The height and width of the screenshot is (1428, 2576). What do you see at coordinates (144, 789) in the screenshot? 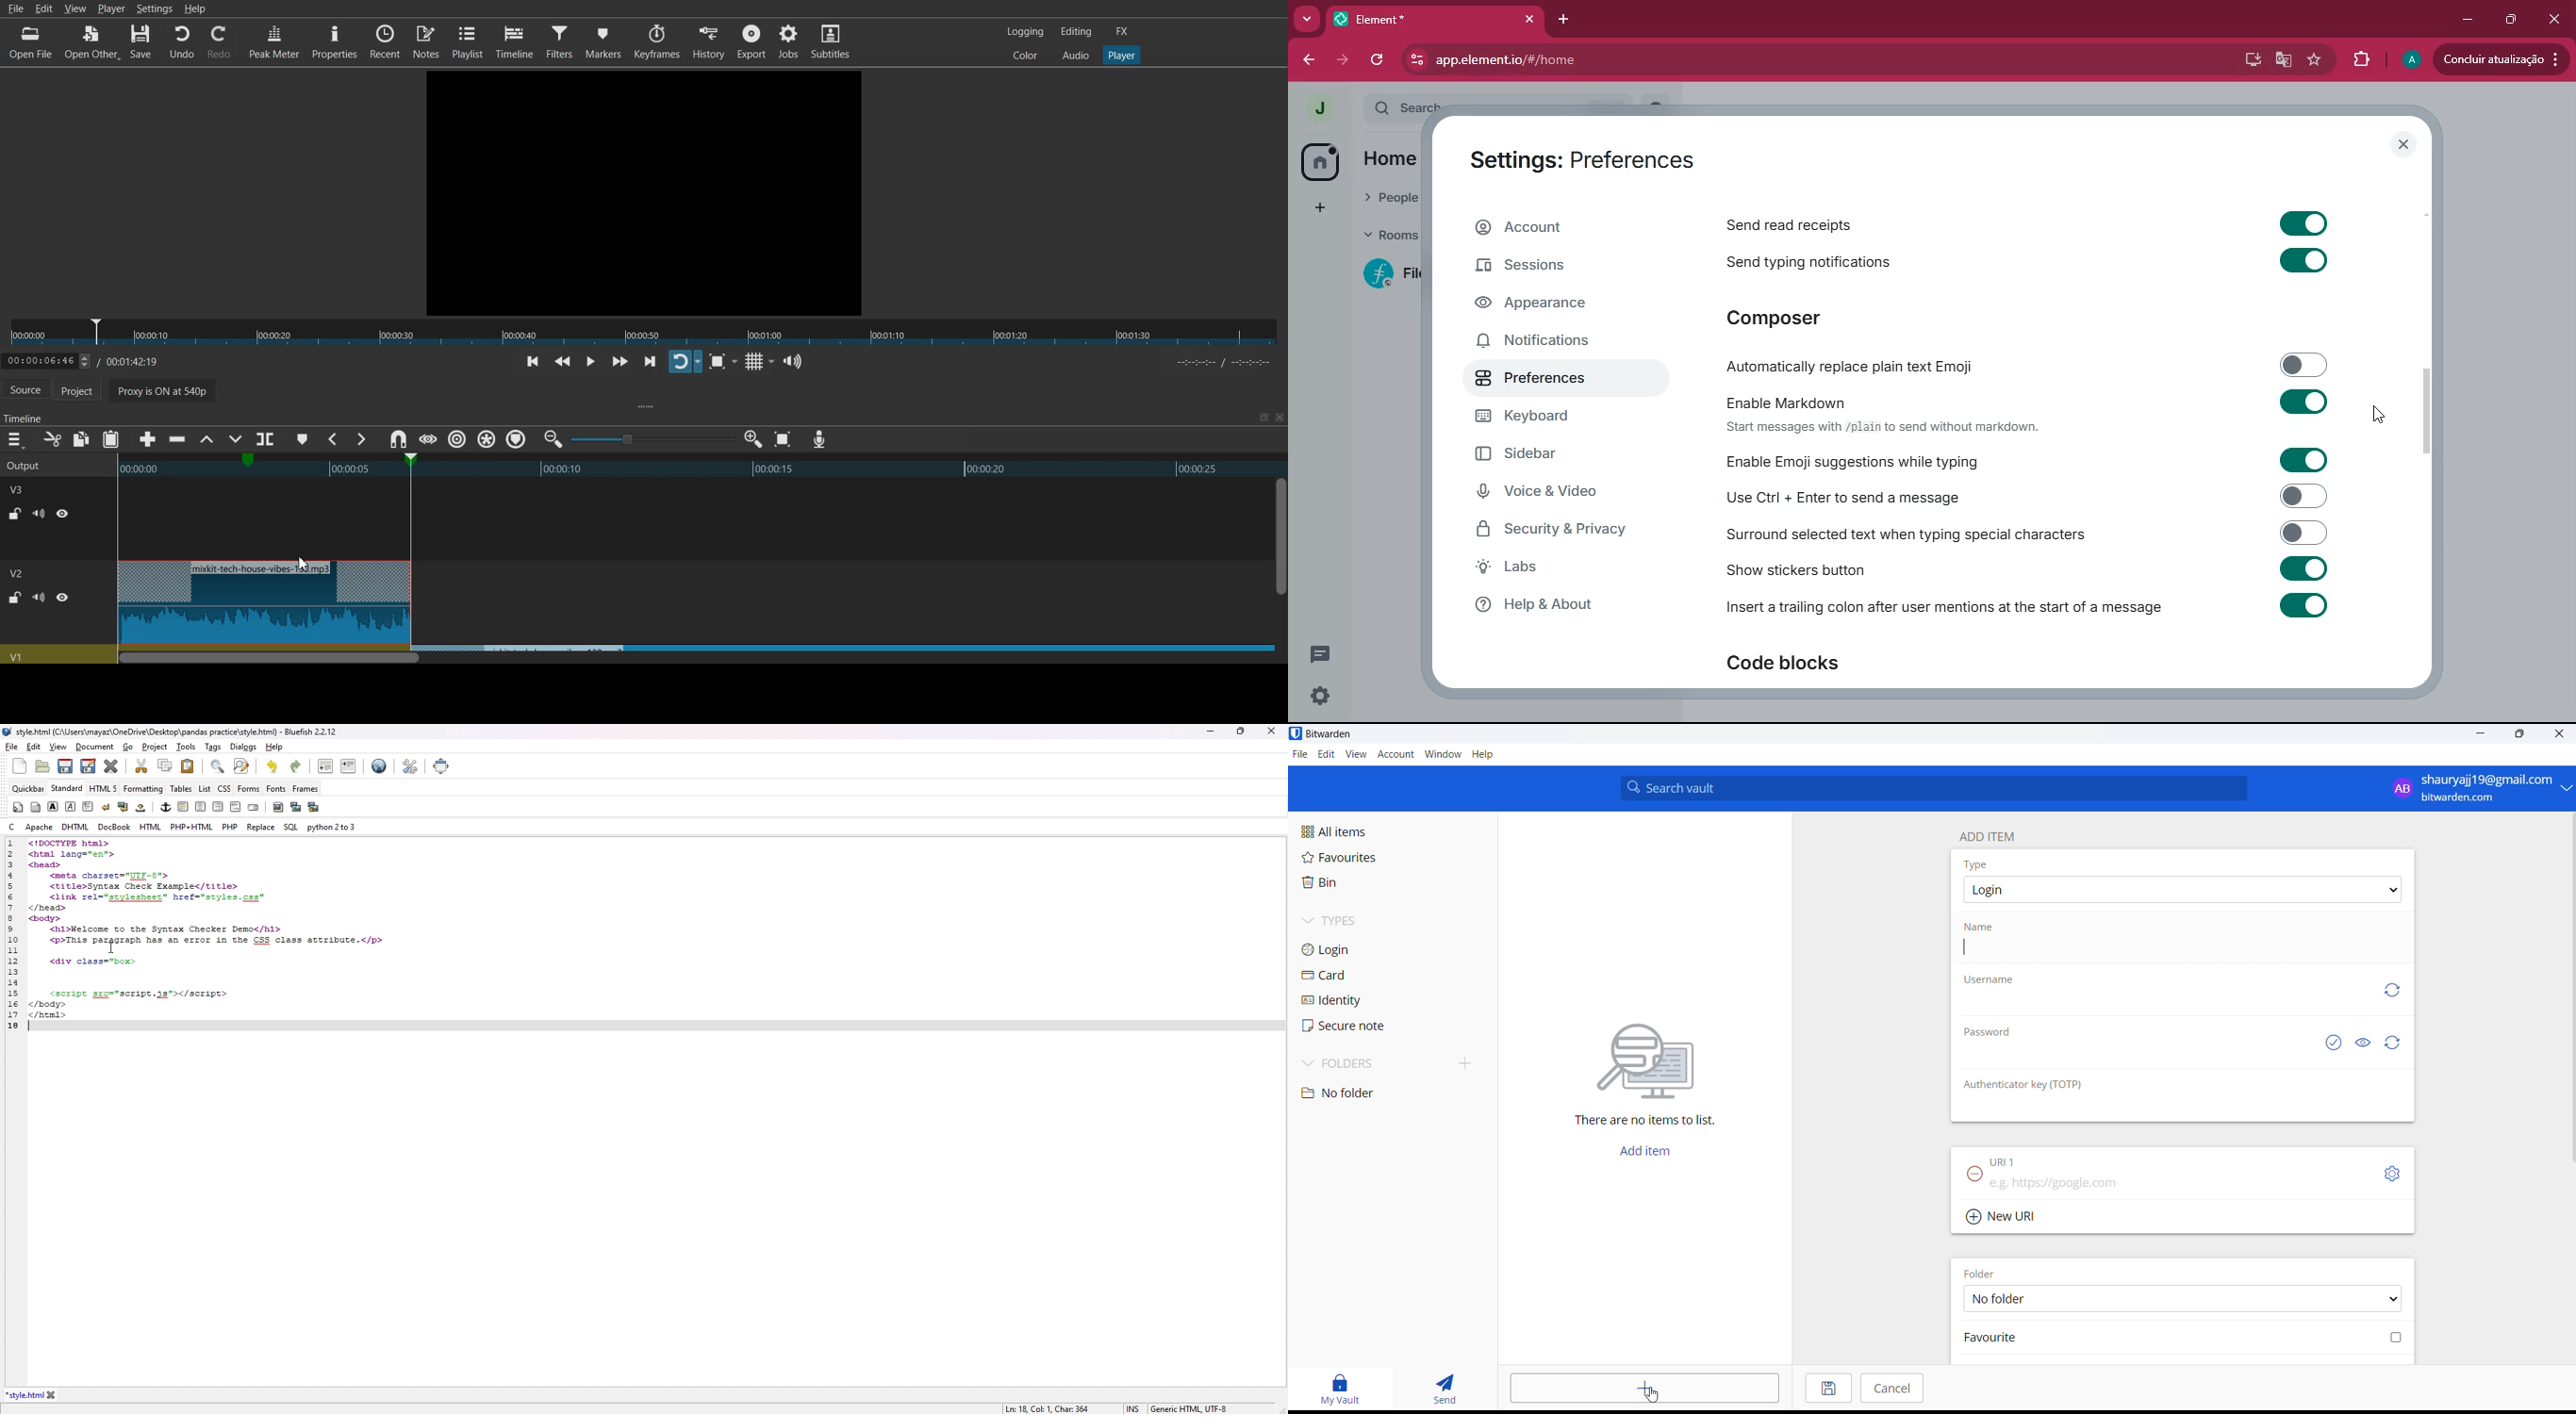
I see `formatting` at bounding box center [144, 789].